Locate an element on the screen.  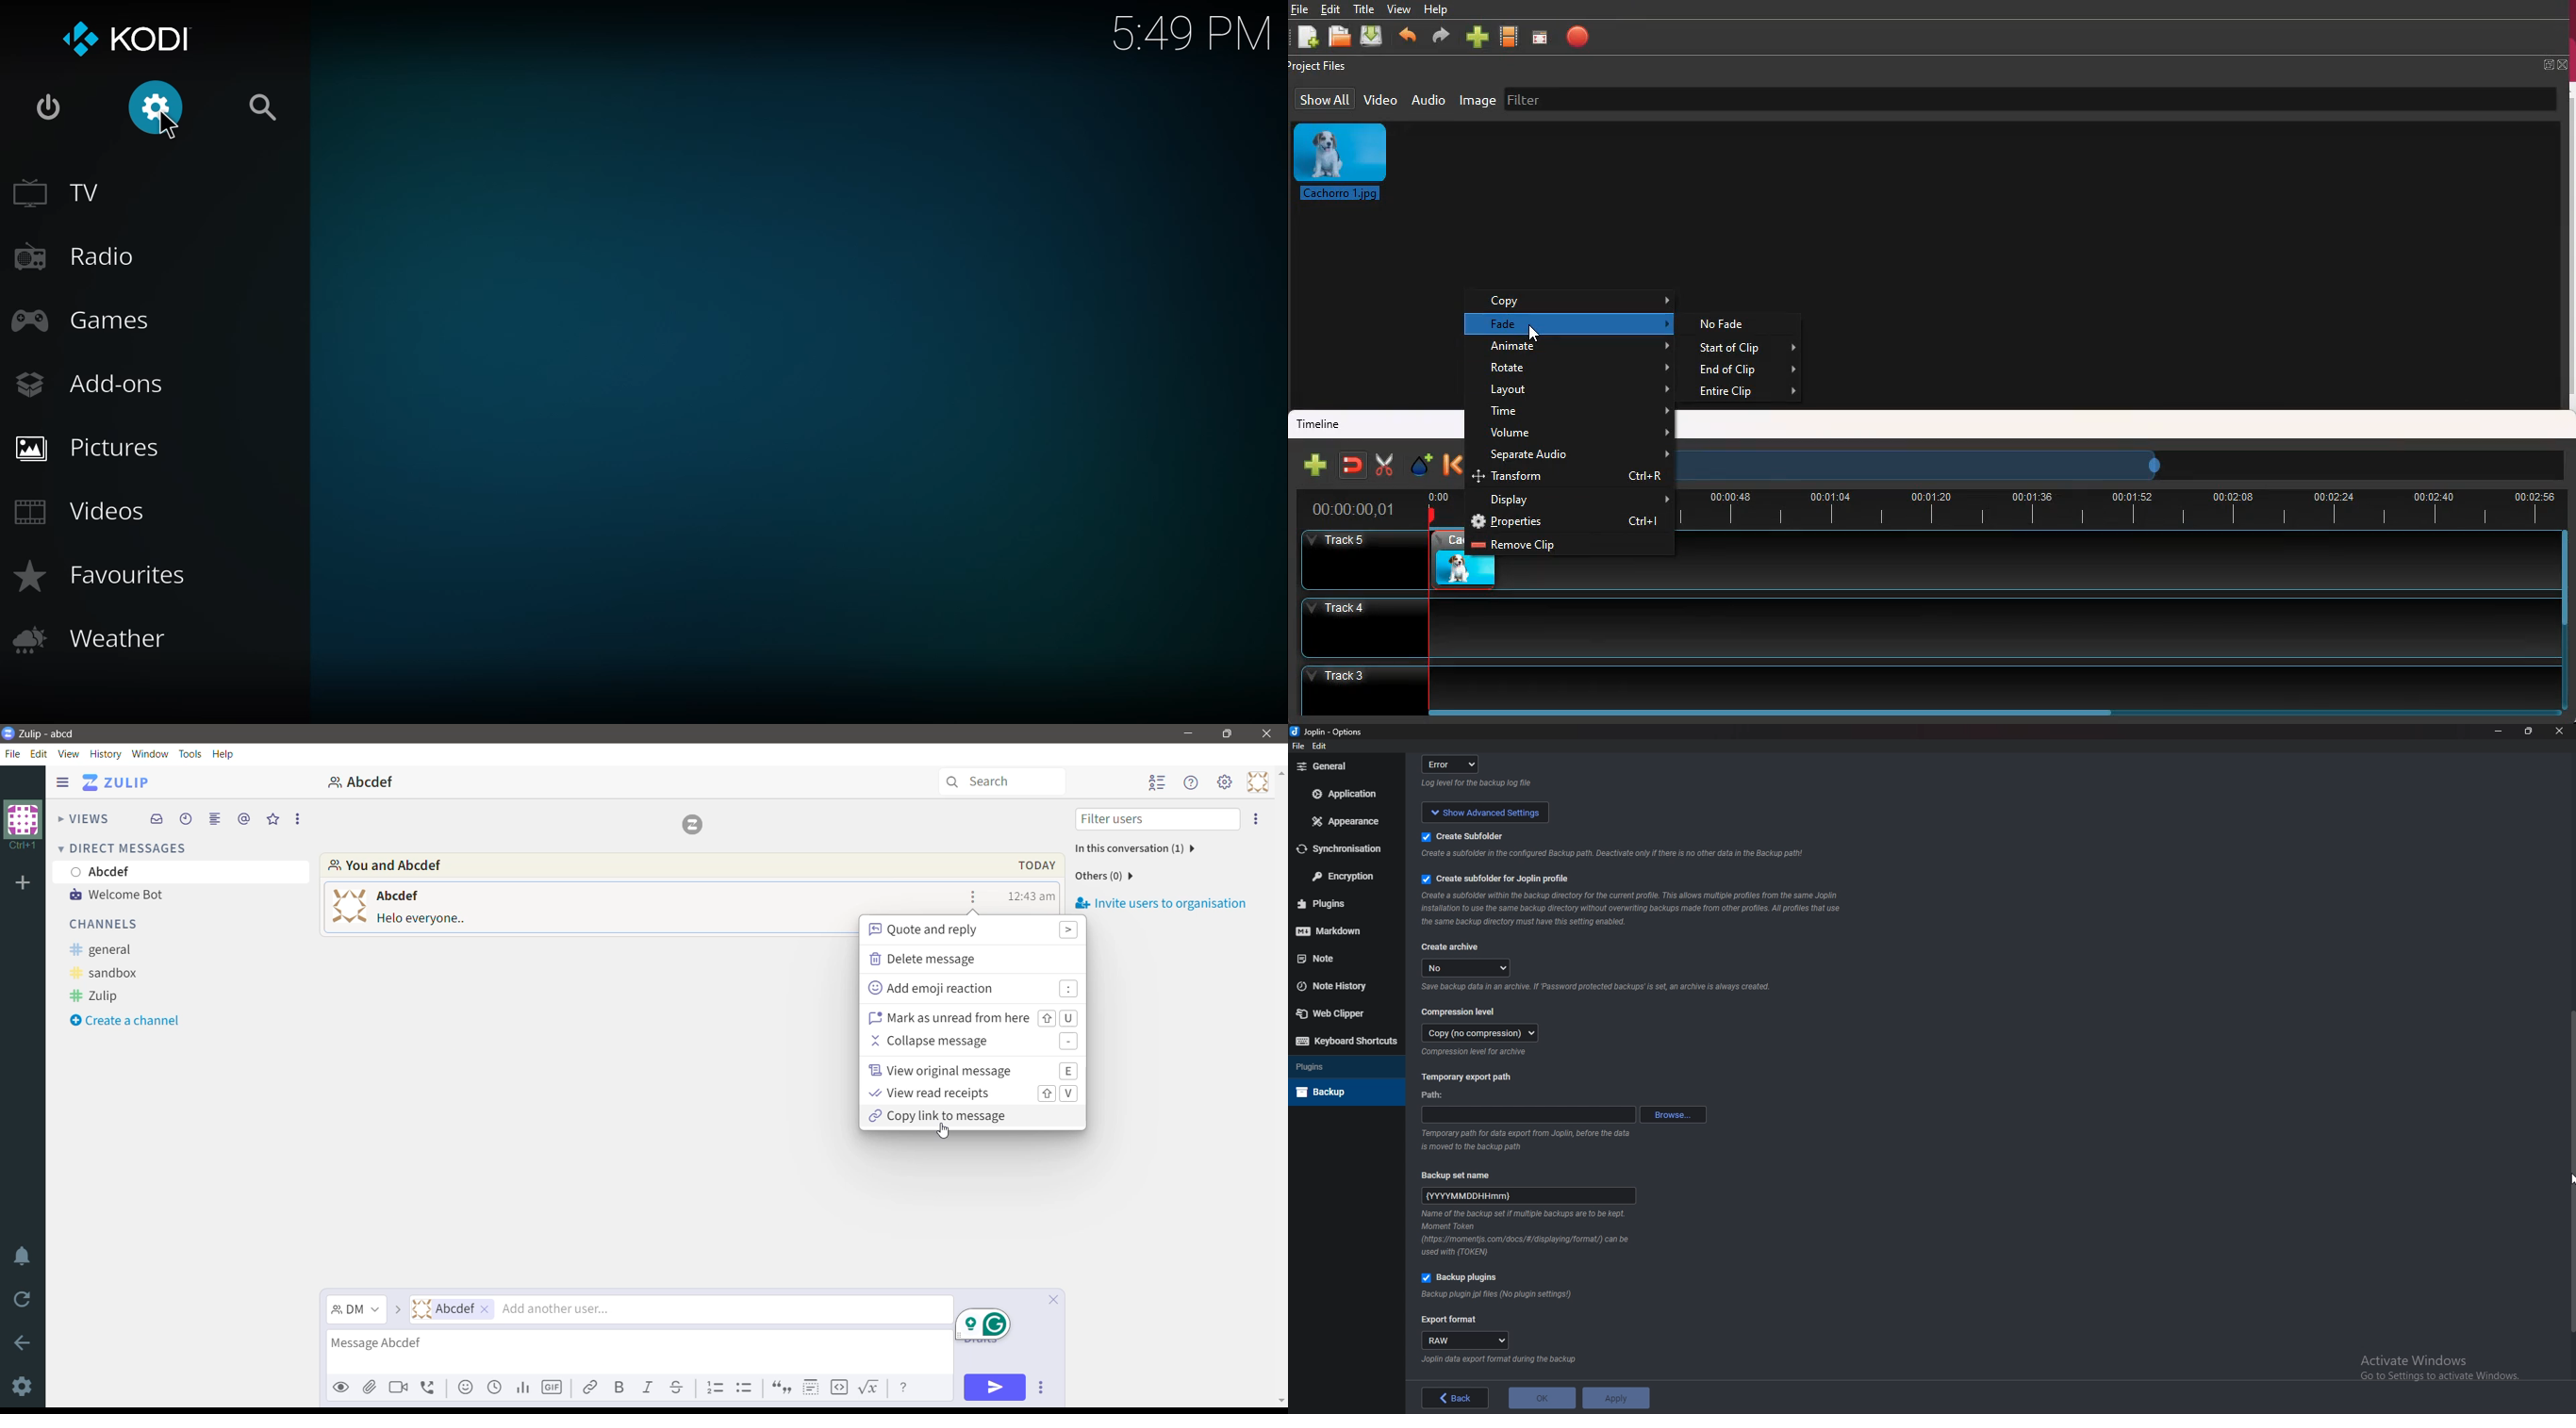
Plugins is located at coordinates (1340, 904).